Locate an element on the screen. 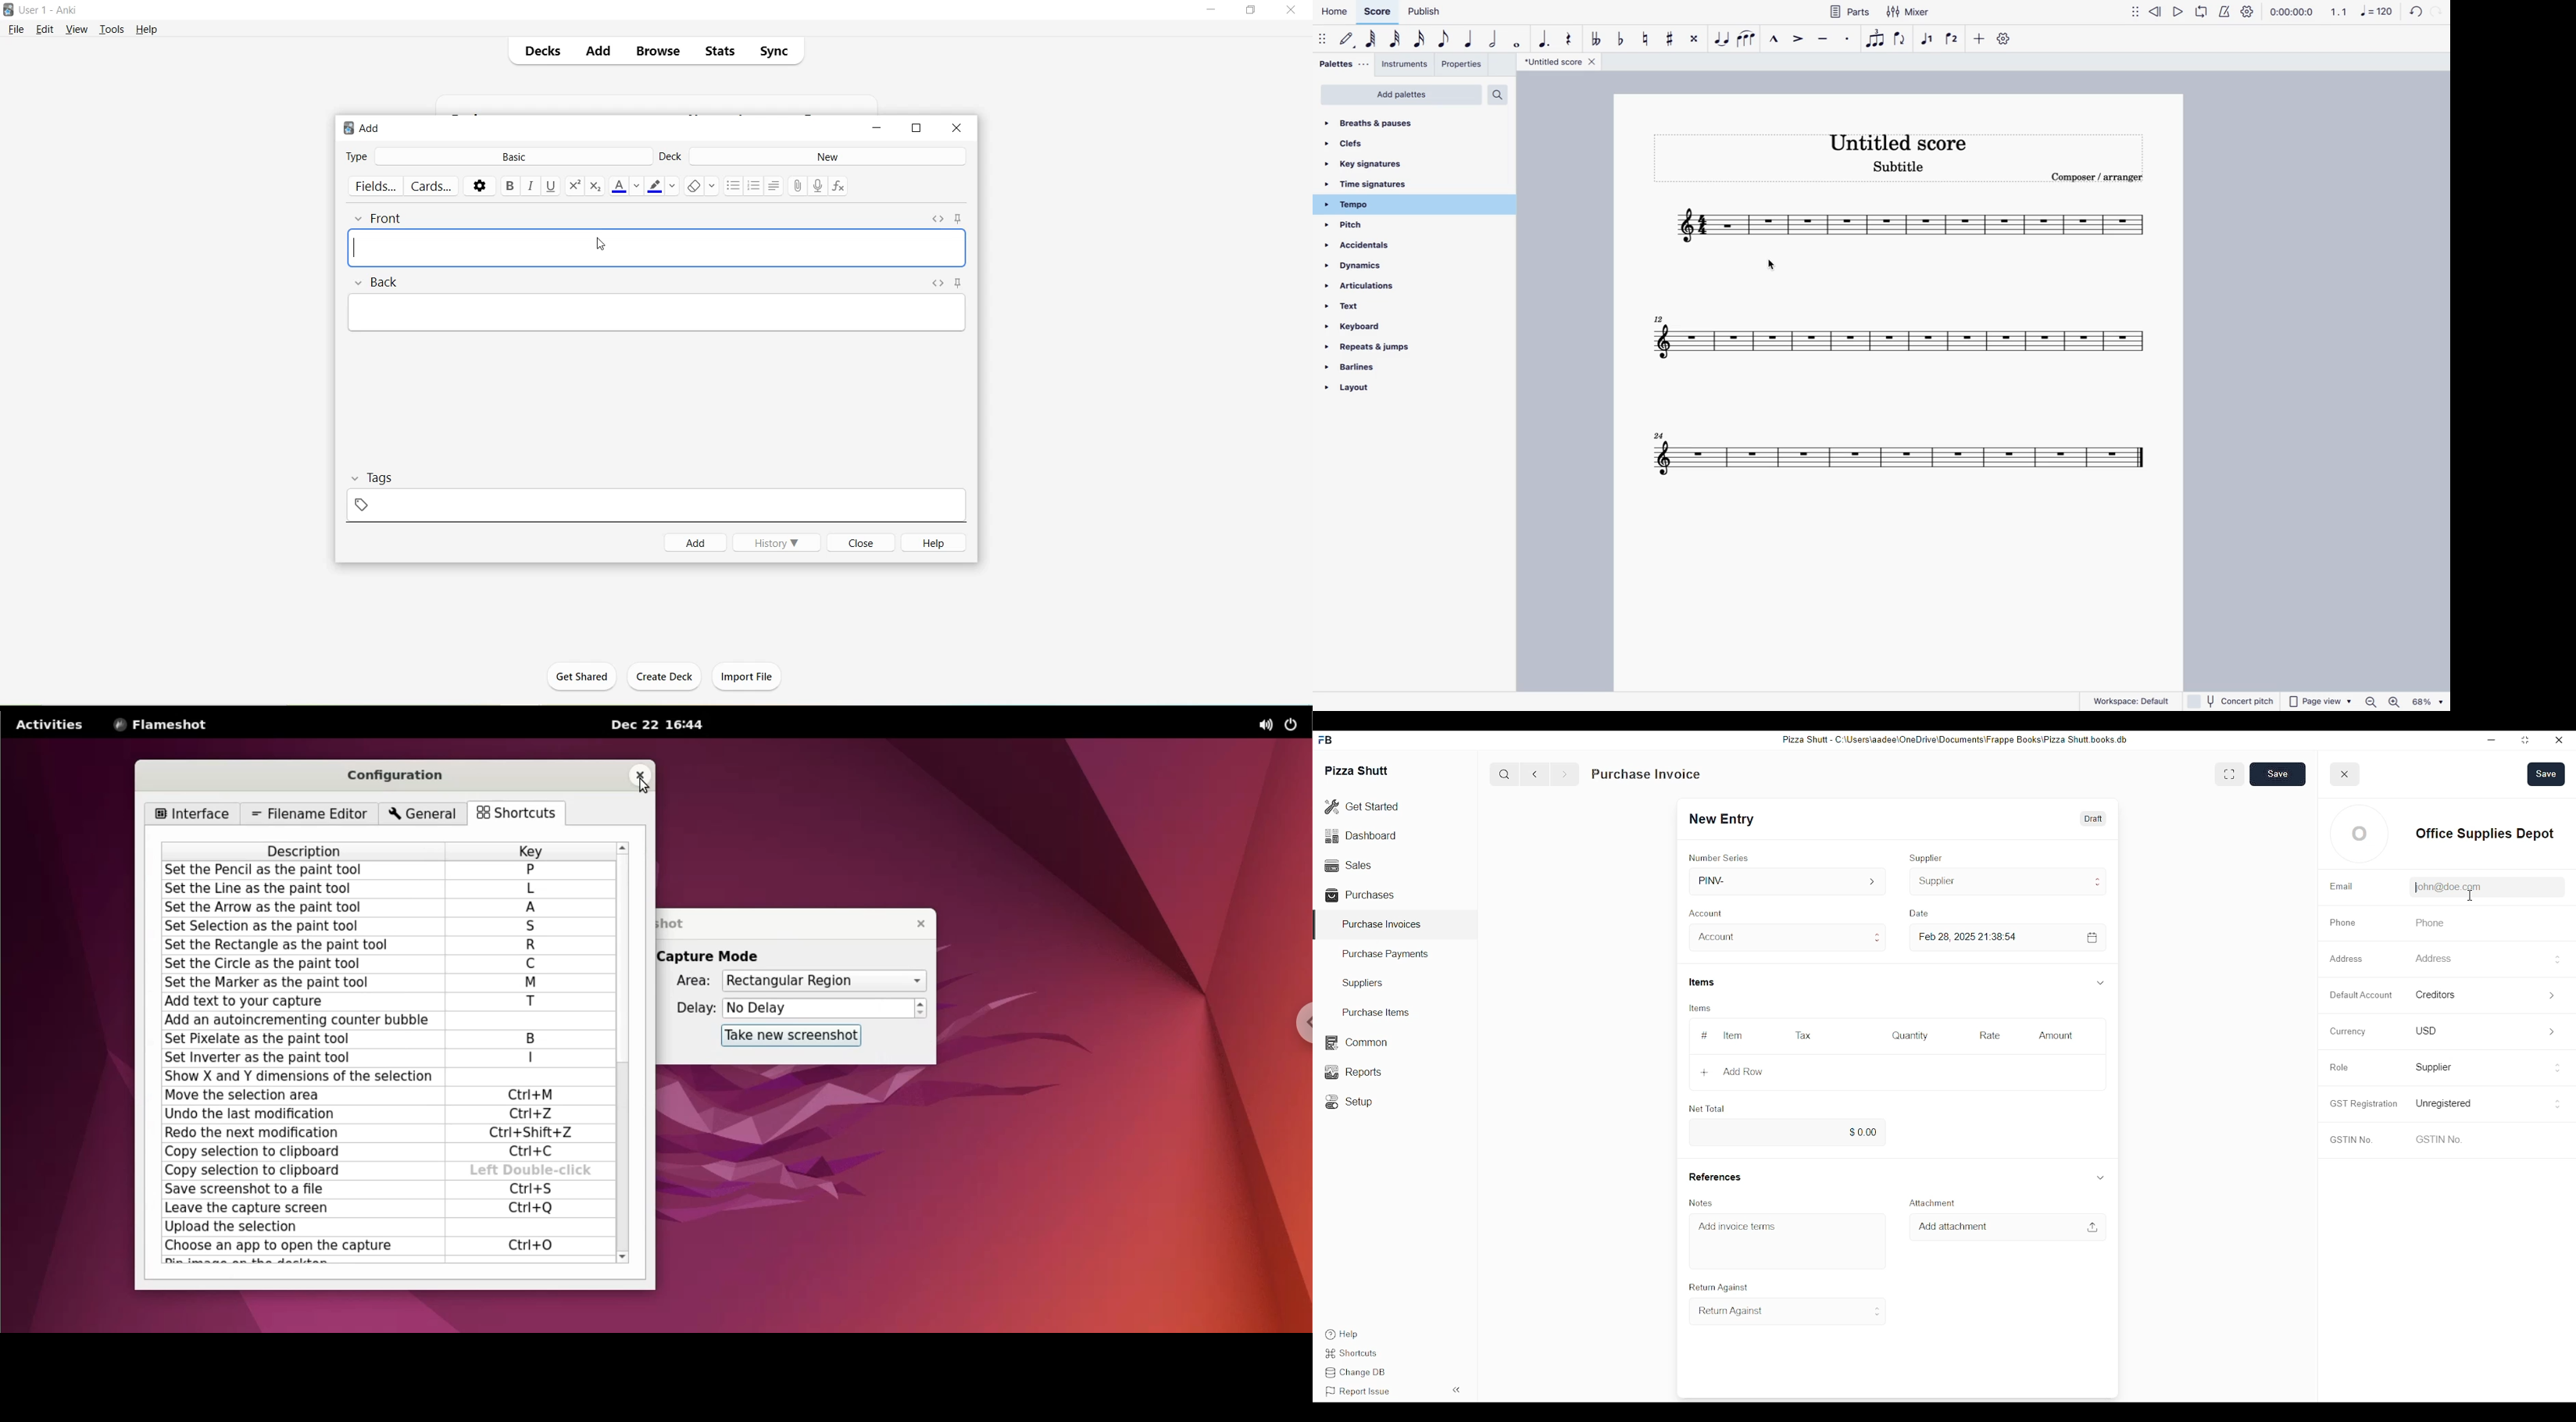  buttons is located at coordinates (2558, 960).